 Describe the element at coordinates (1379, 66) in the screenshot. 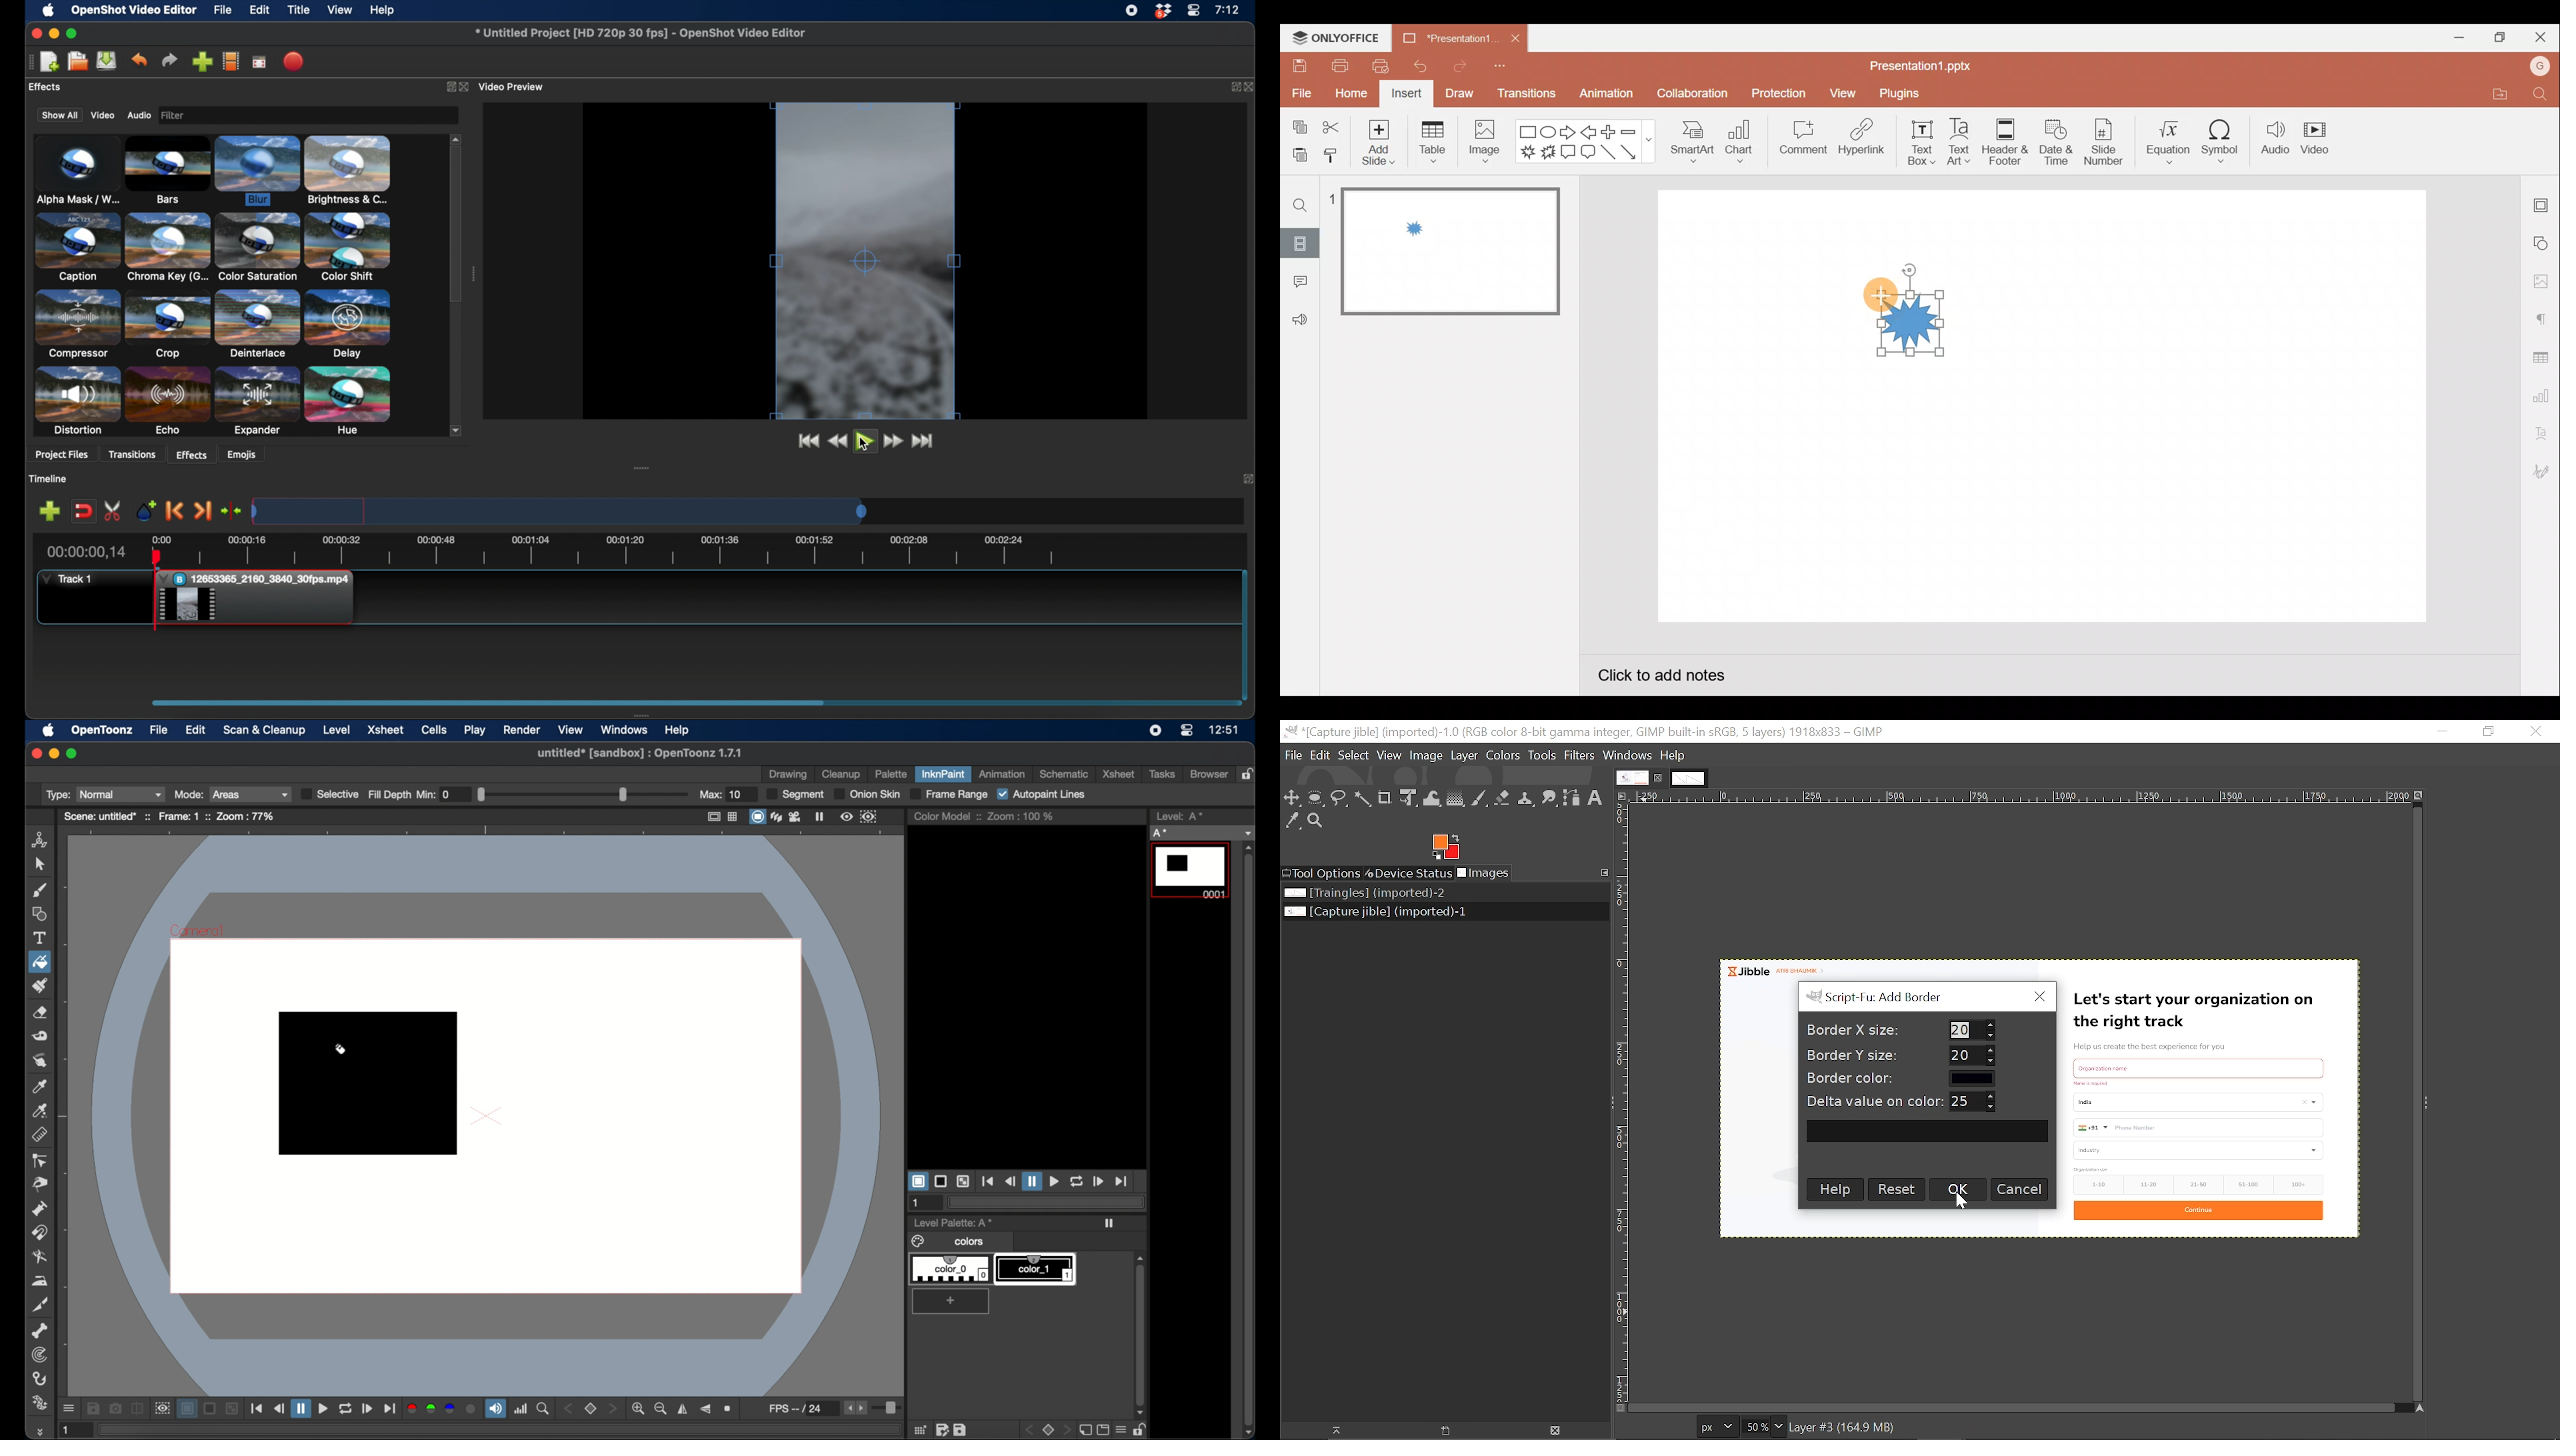

I see `Quick print` at that location.